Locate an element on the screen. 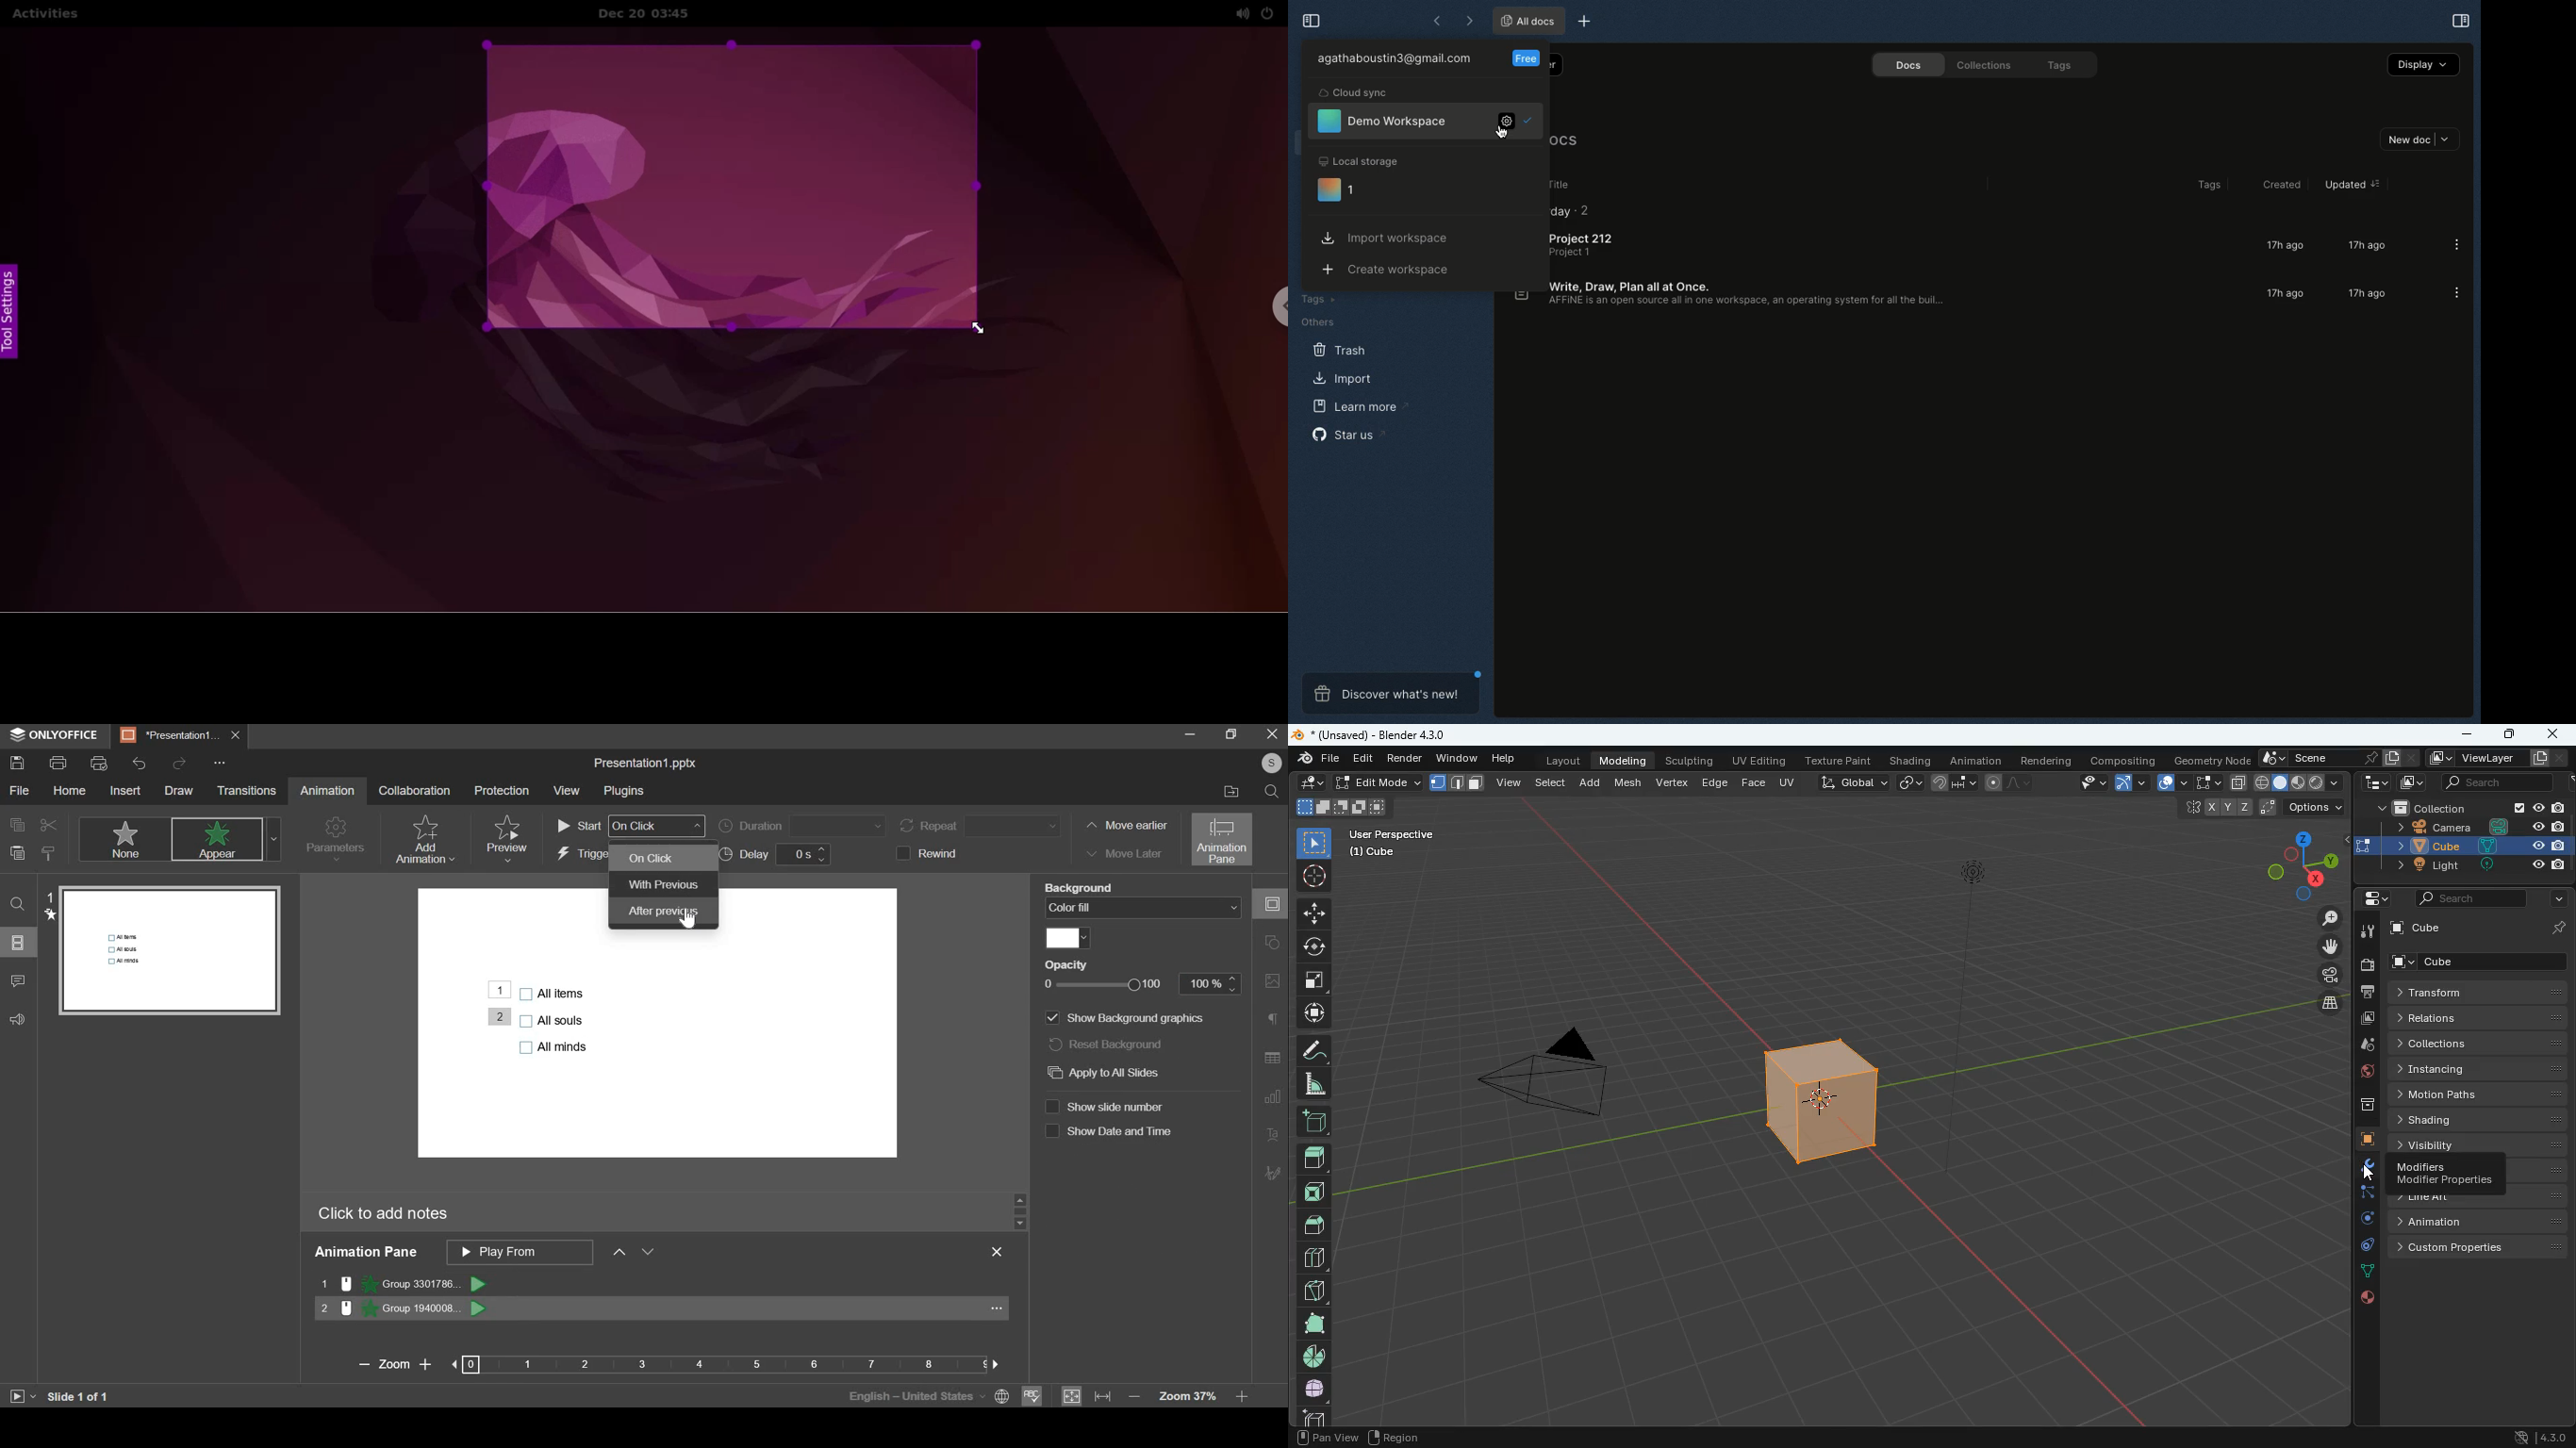  render is located at coordinates (1406, 757).